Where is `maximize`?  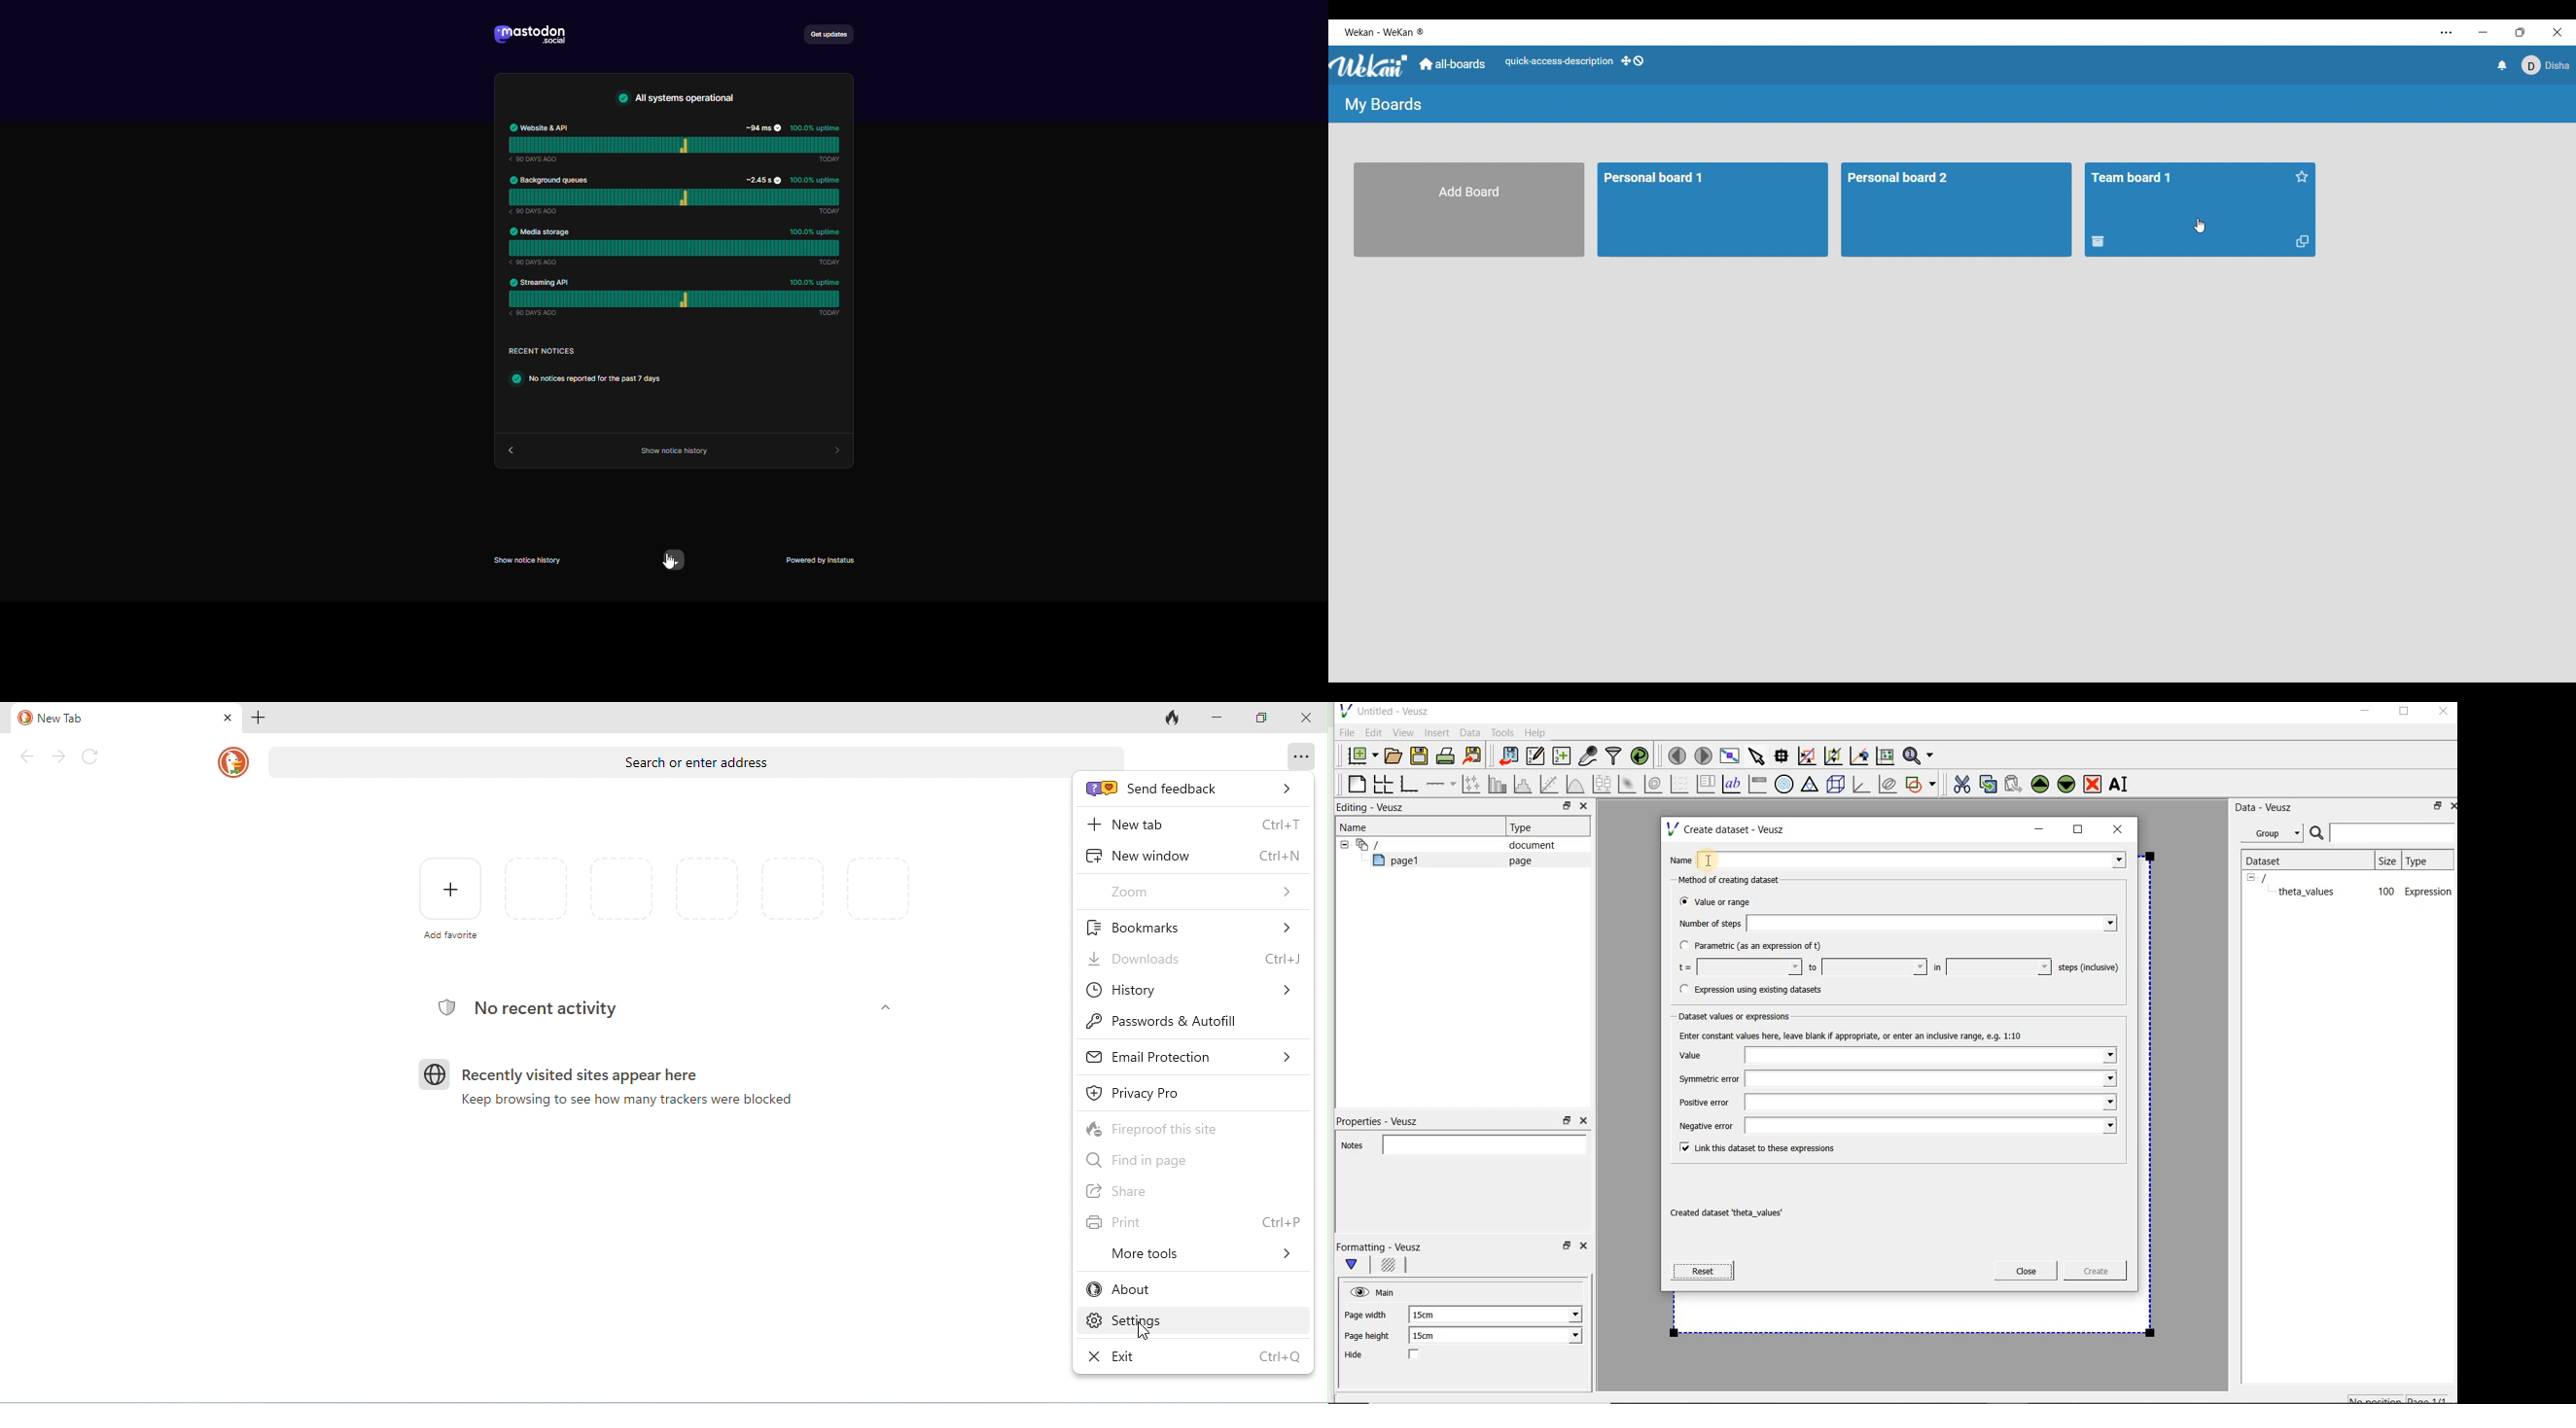
maximize is located at coordinates (2405, 713).